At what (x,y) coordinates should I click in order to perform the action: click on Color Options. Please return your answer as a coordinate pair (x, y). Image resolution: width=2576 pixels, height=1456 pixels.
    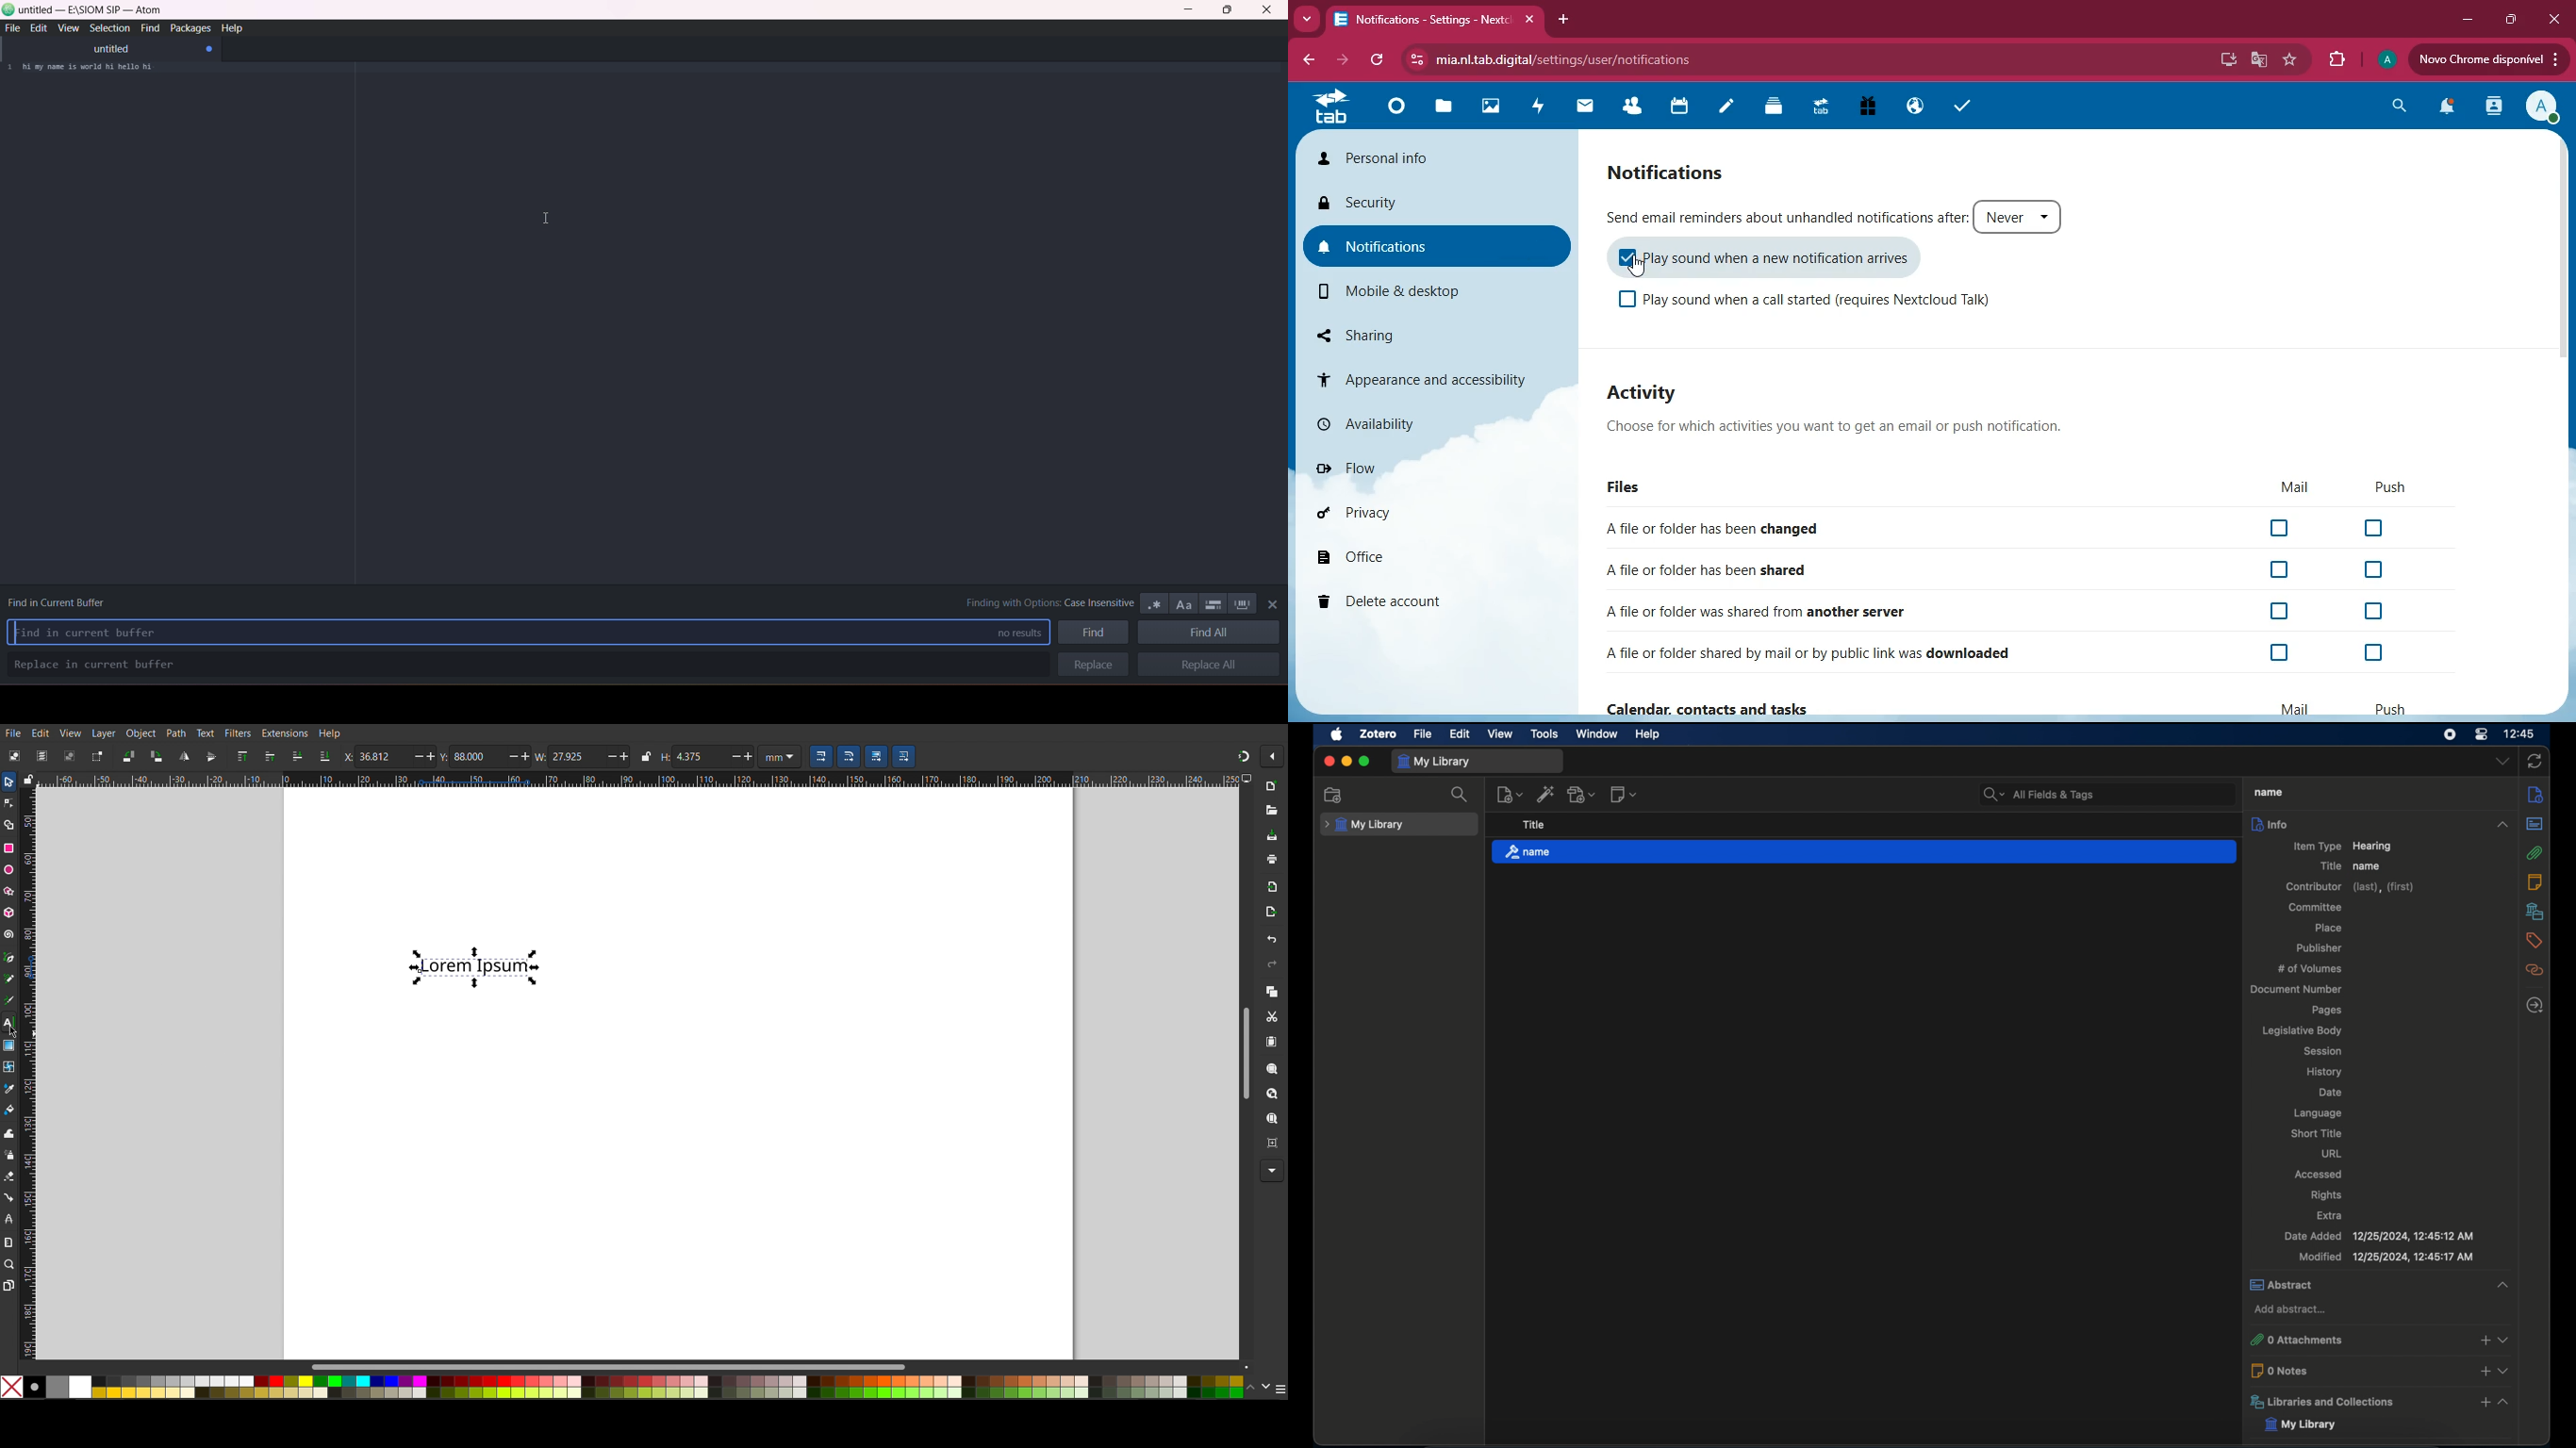
    Looking at the image, I should click on (1265, 1387).